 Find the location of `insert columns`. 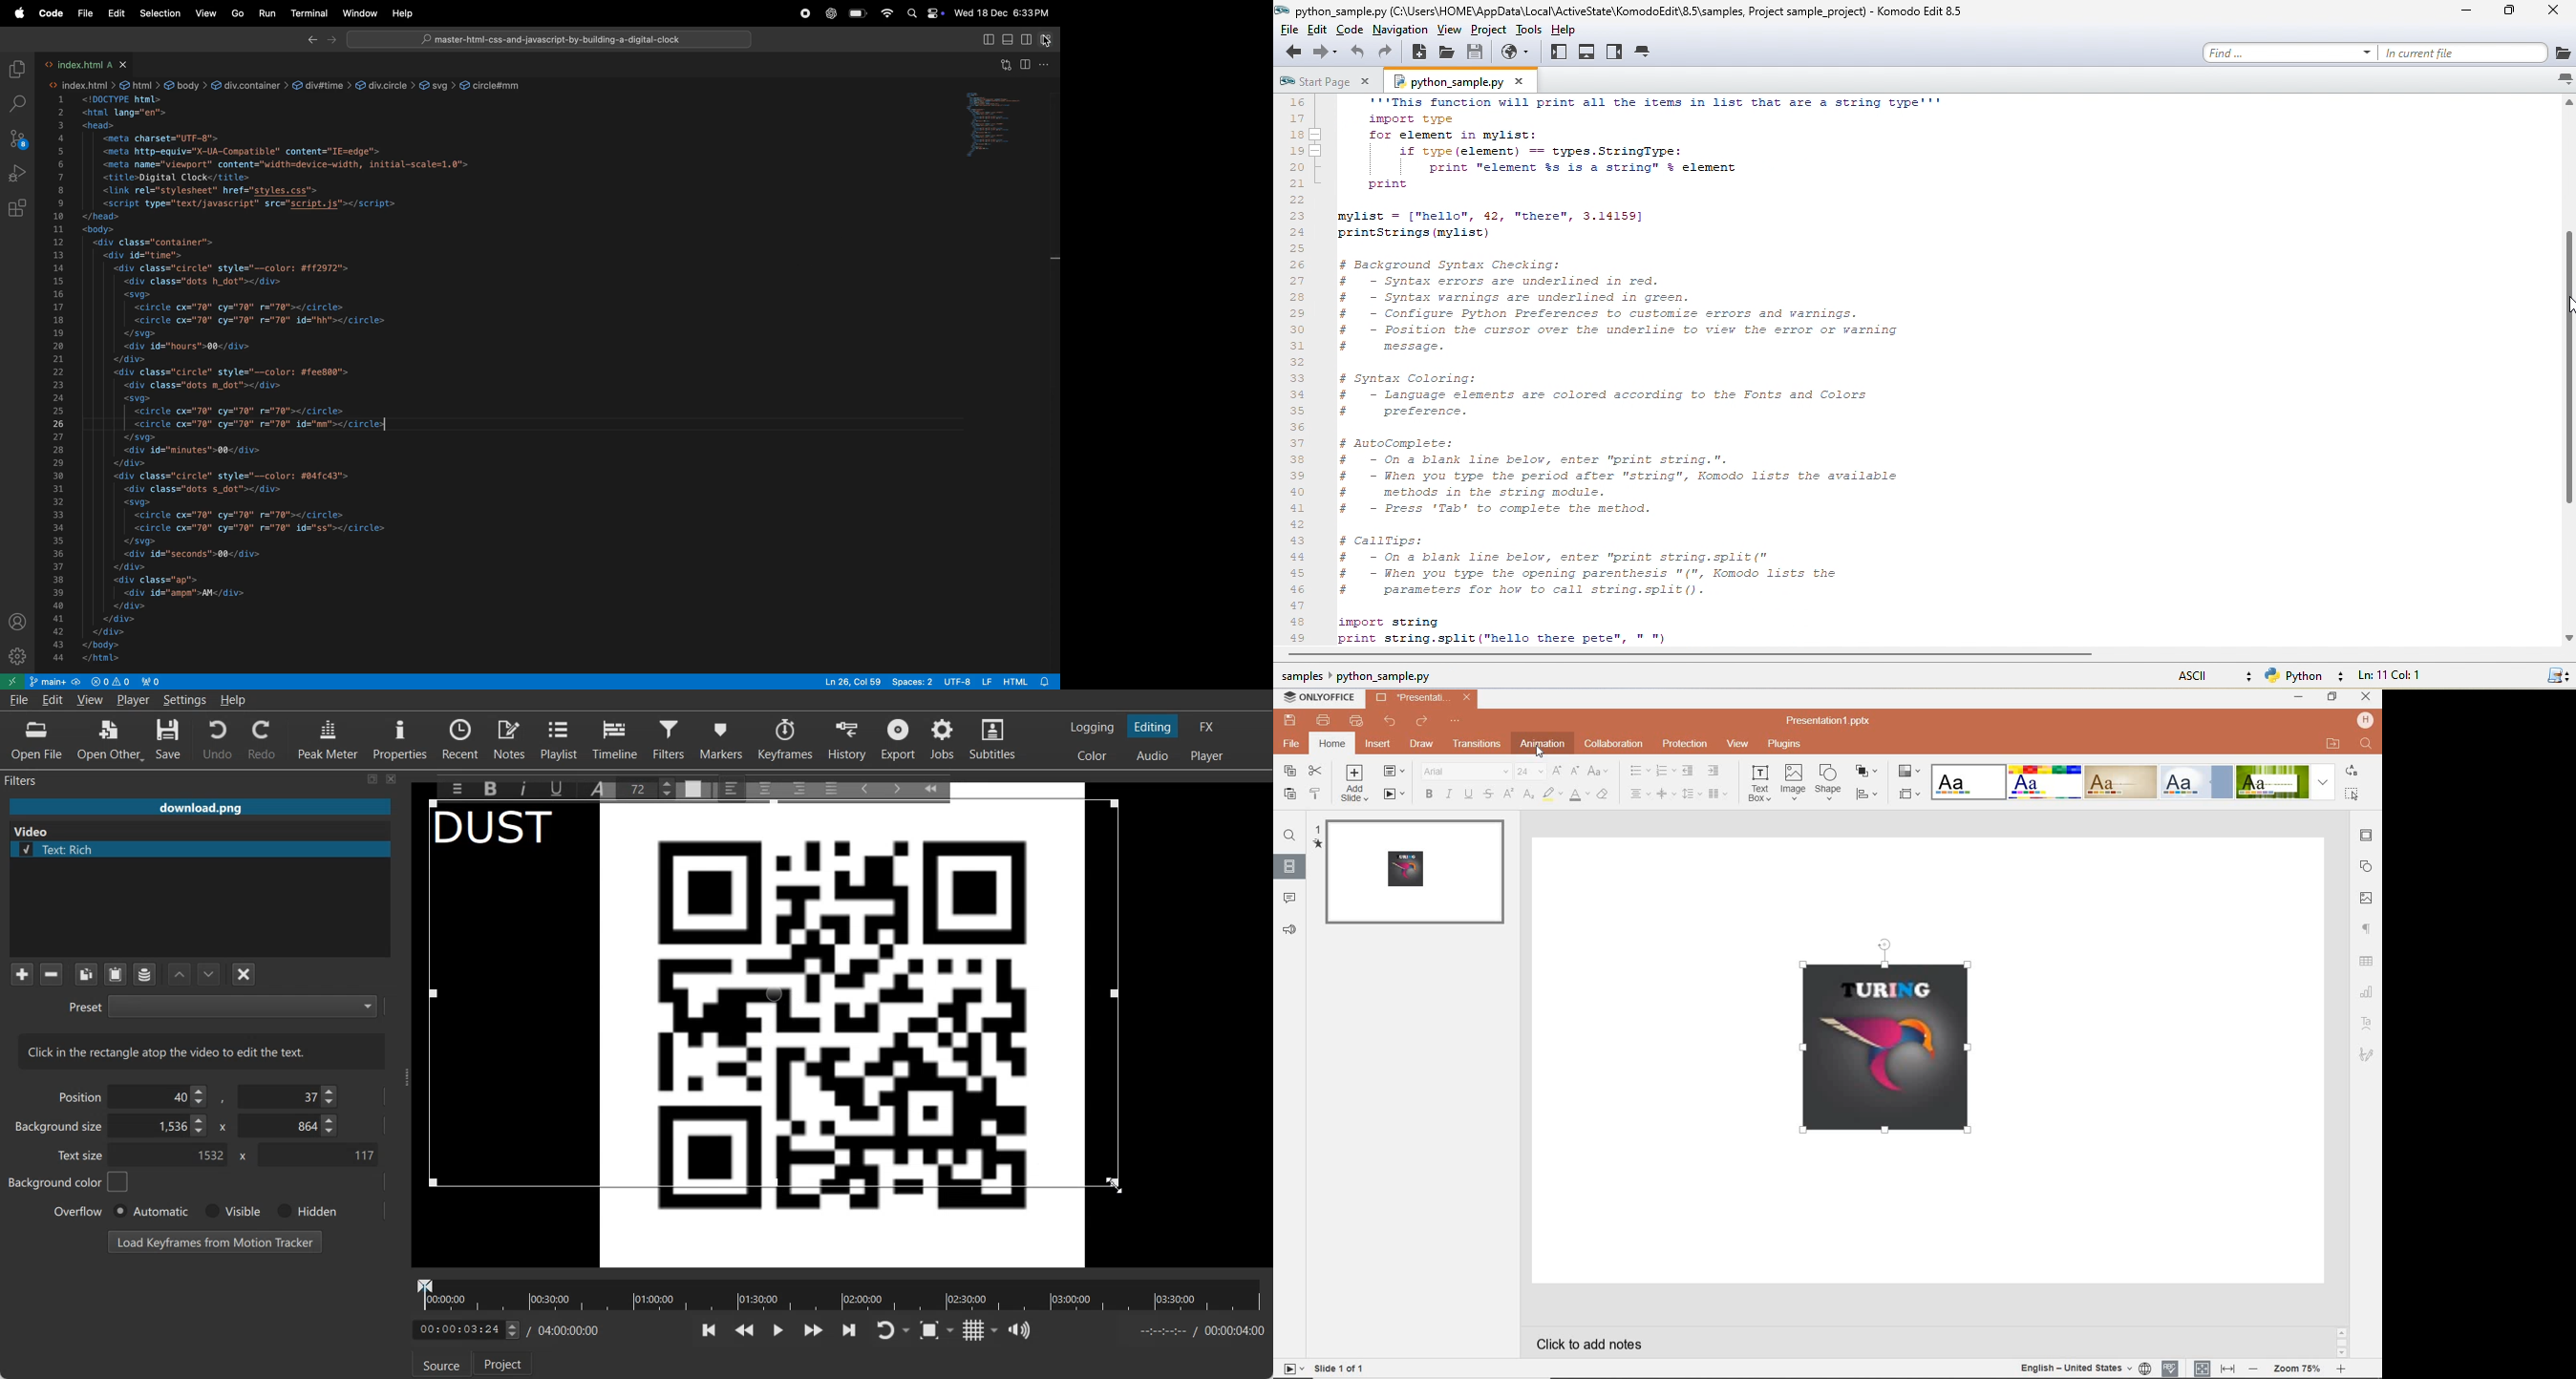

insert columns is located at coordinates (1719, 793).